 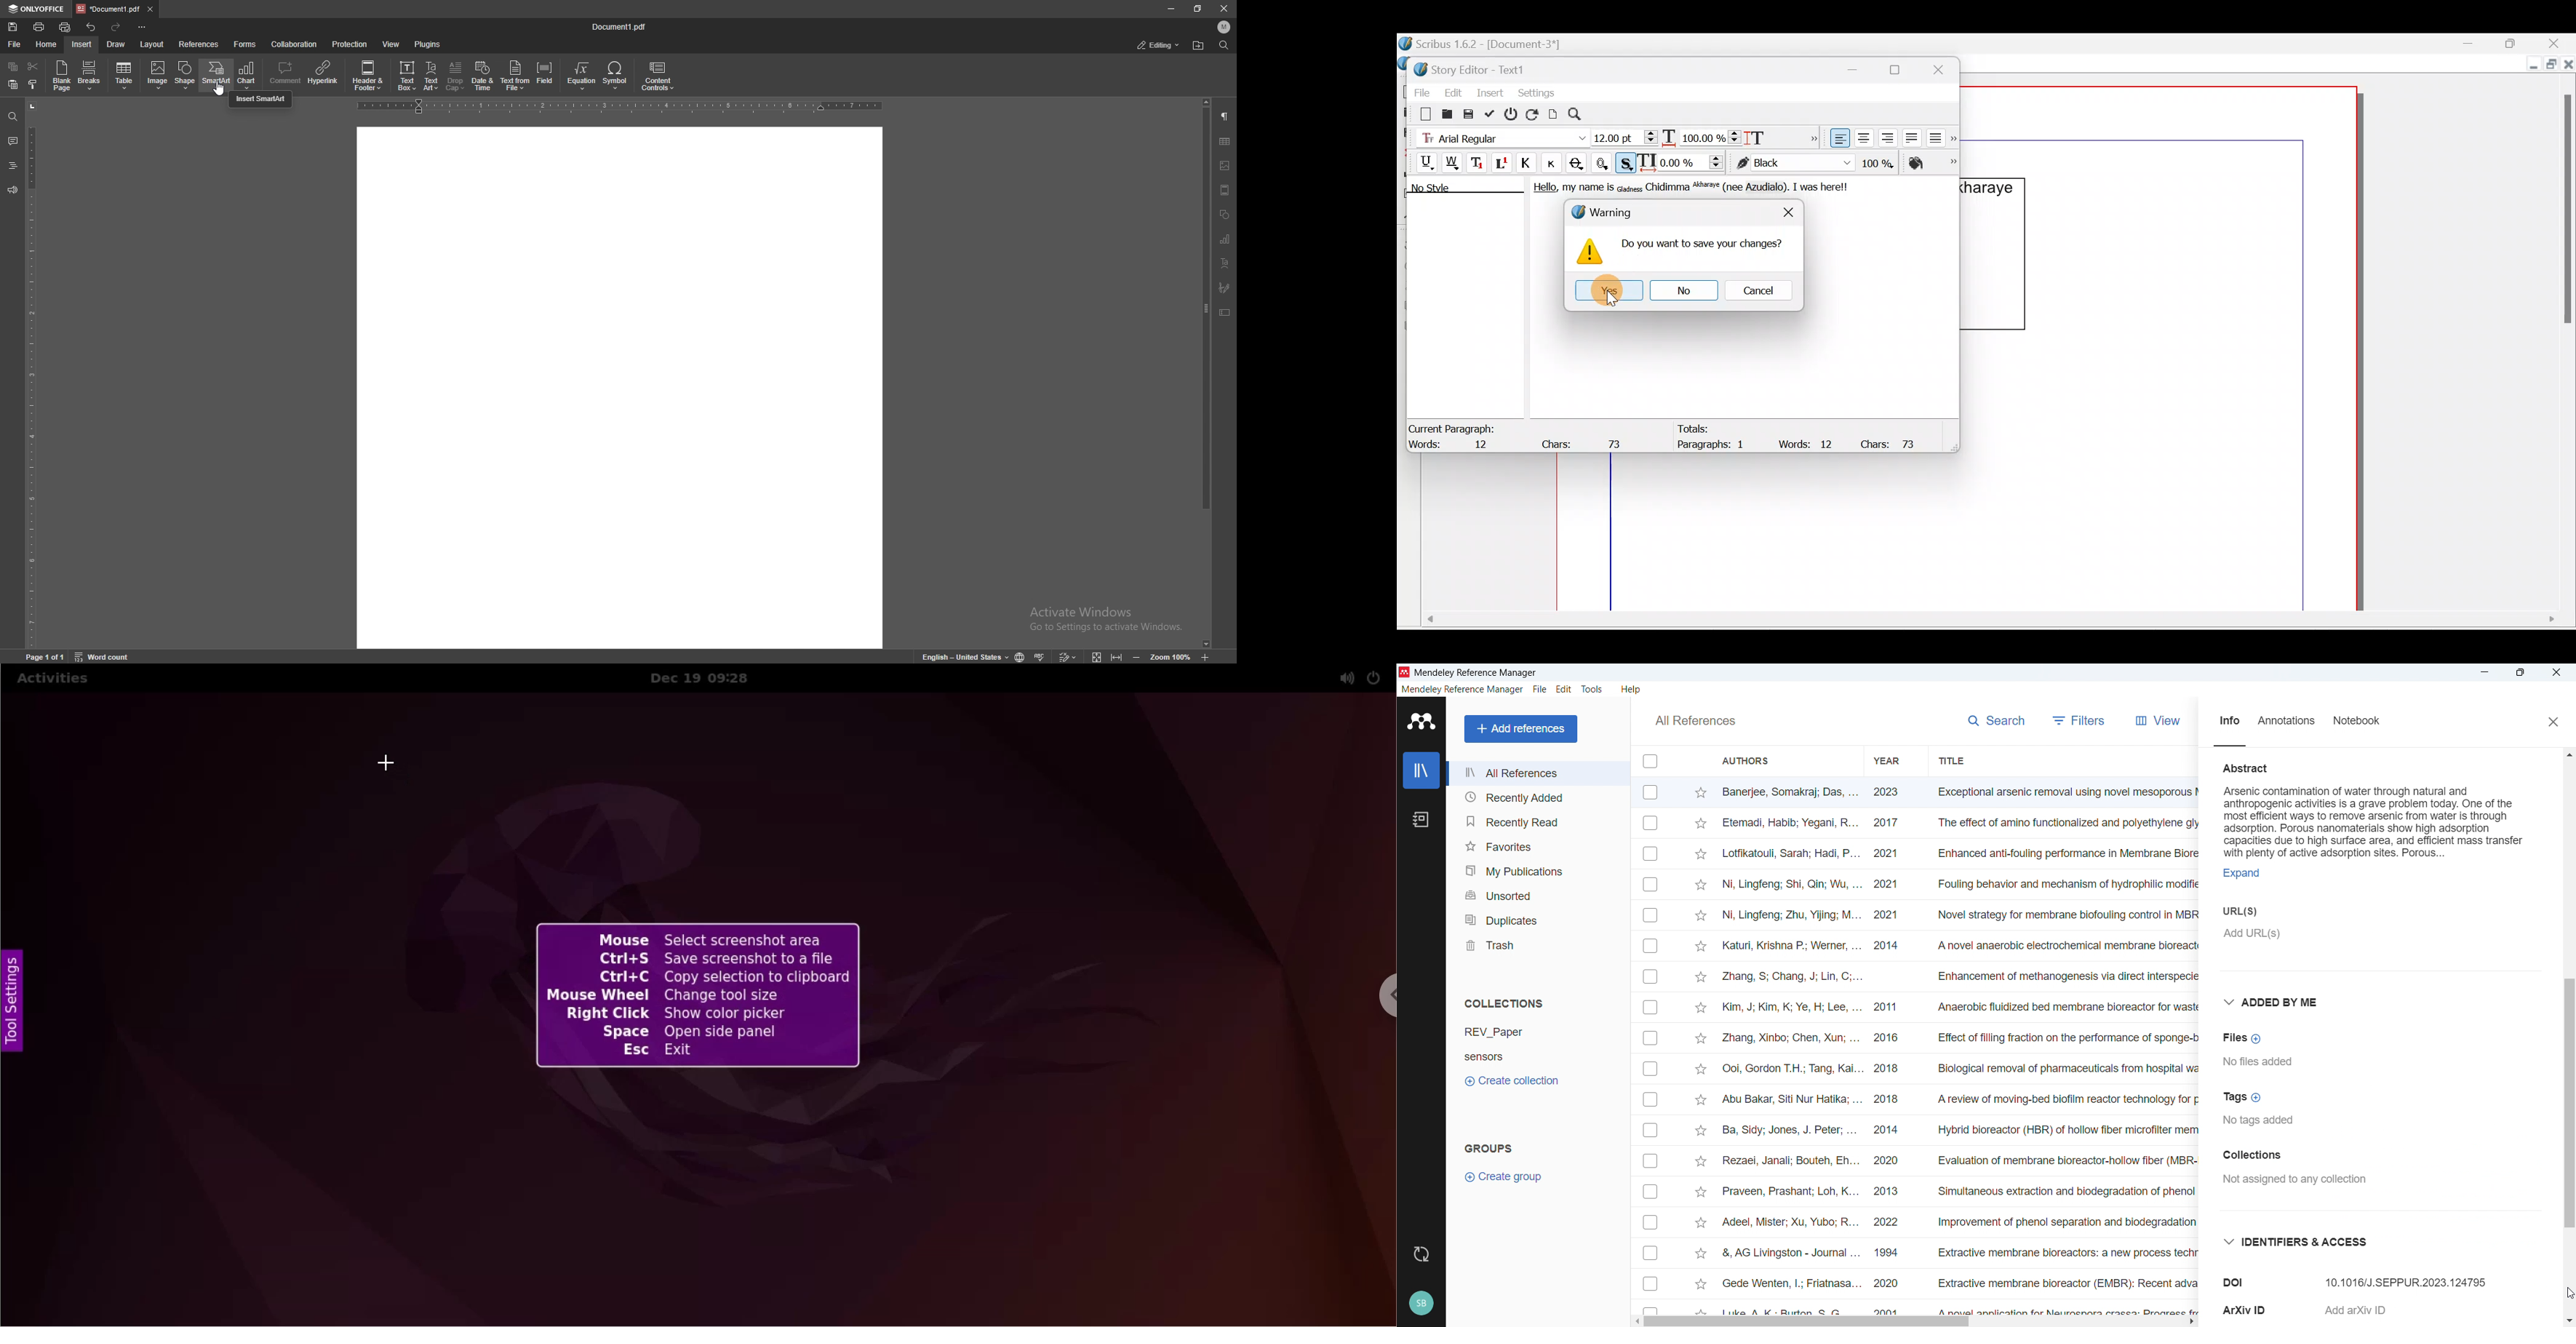 What do you see at coordinates (1703, 947) in the screenshot?
I see `click to starmark individual entries` at bounding box center [1703, 947].